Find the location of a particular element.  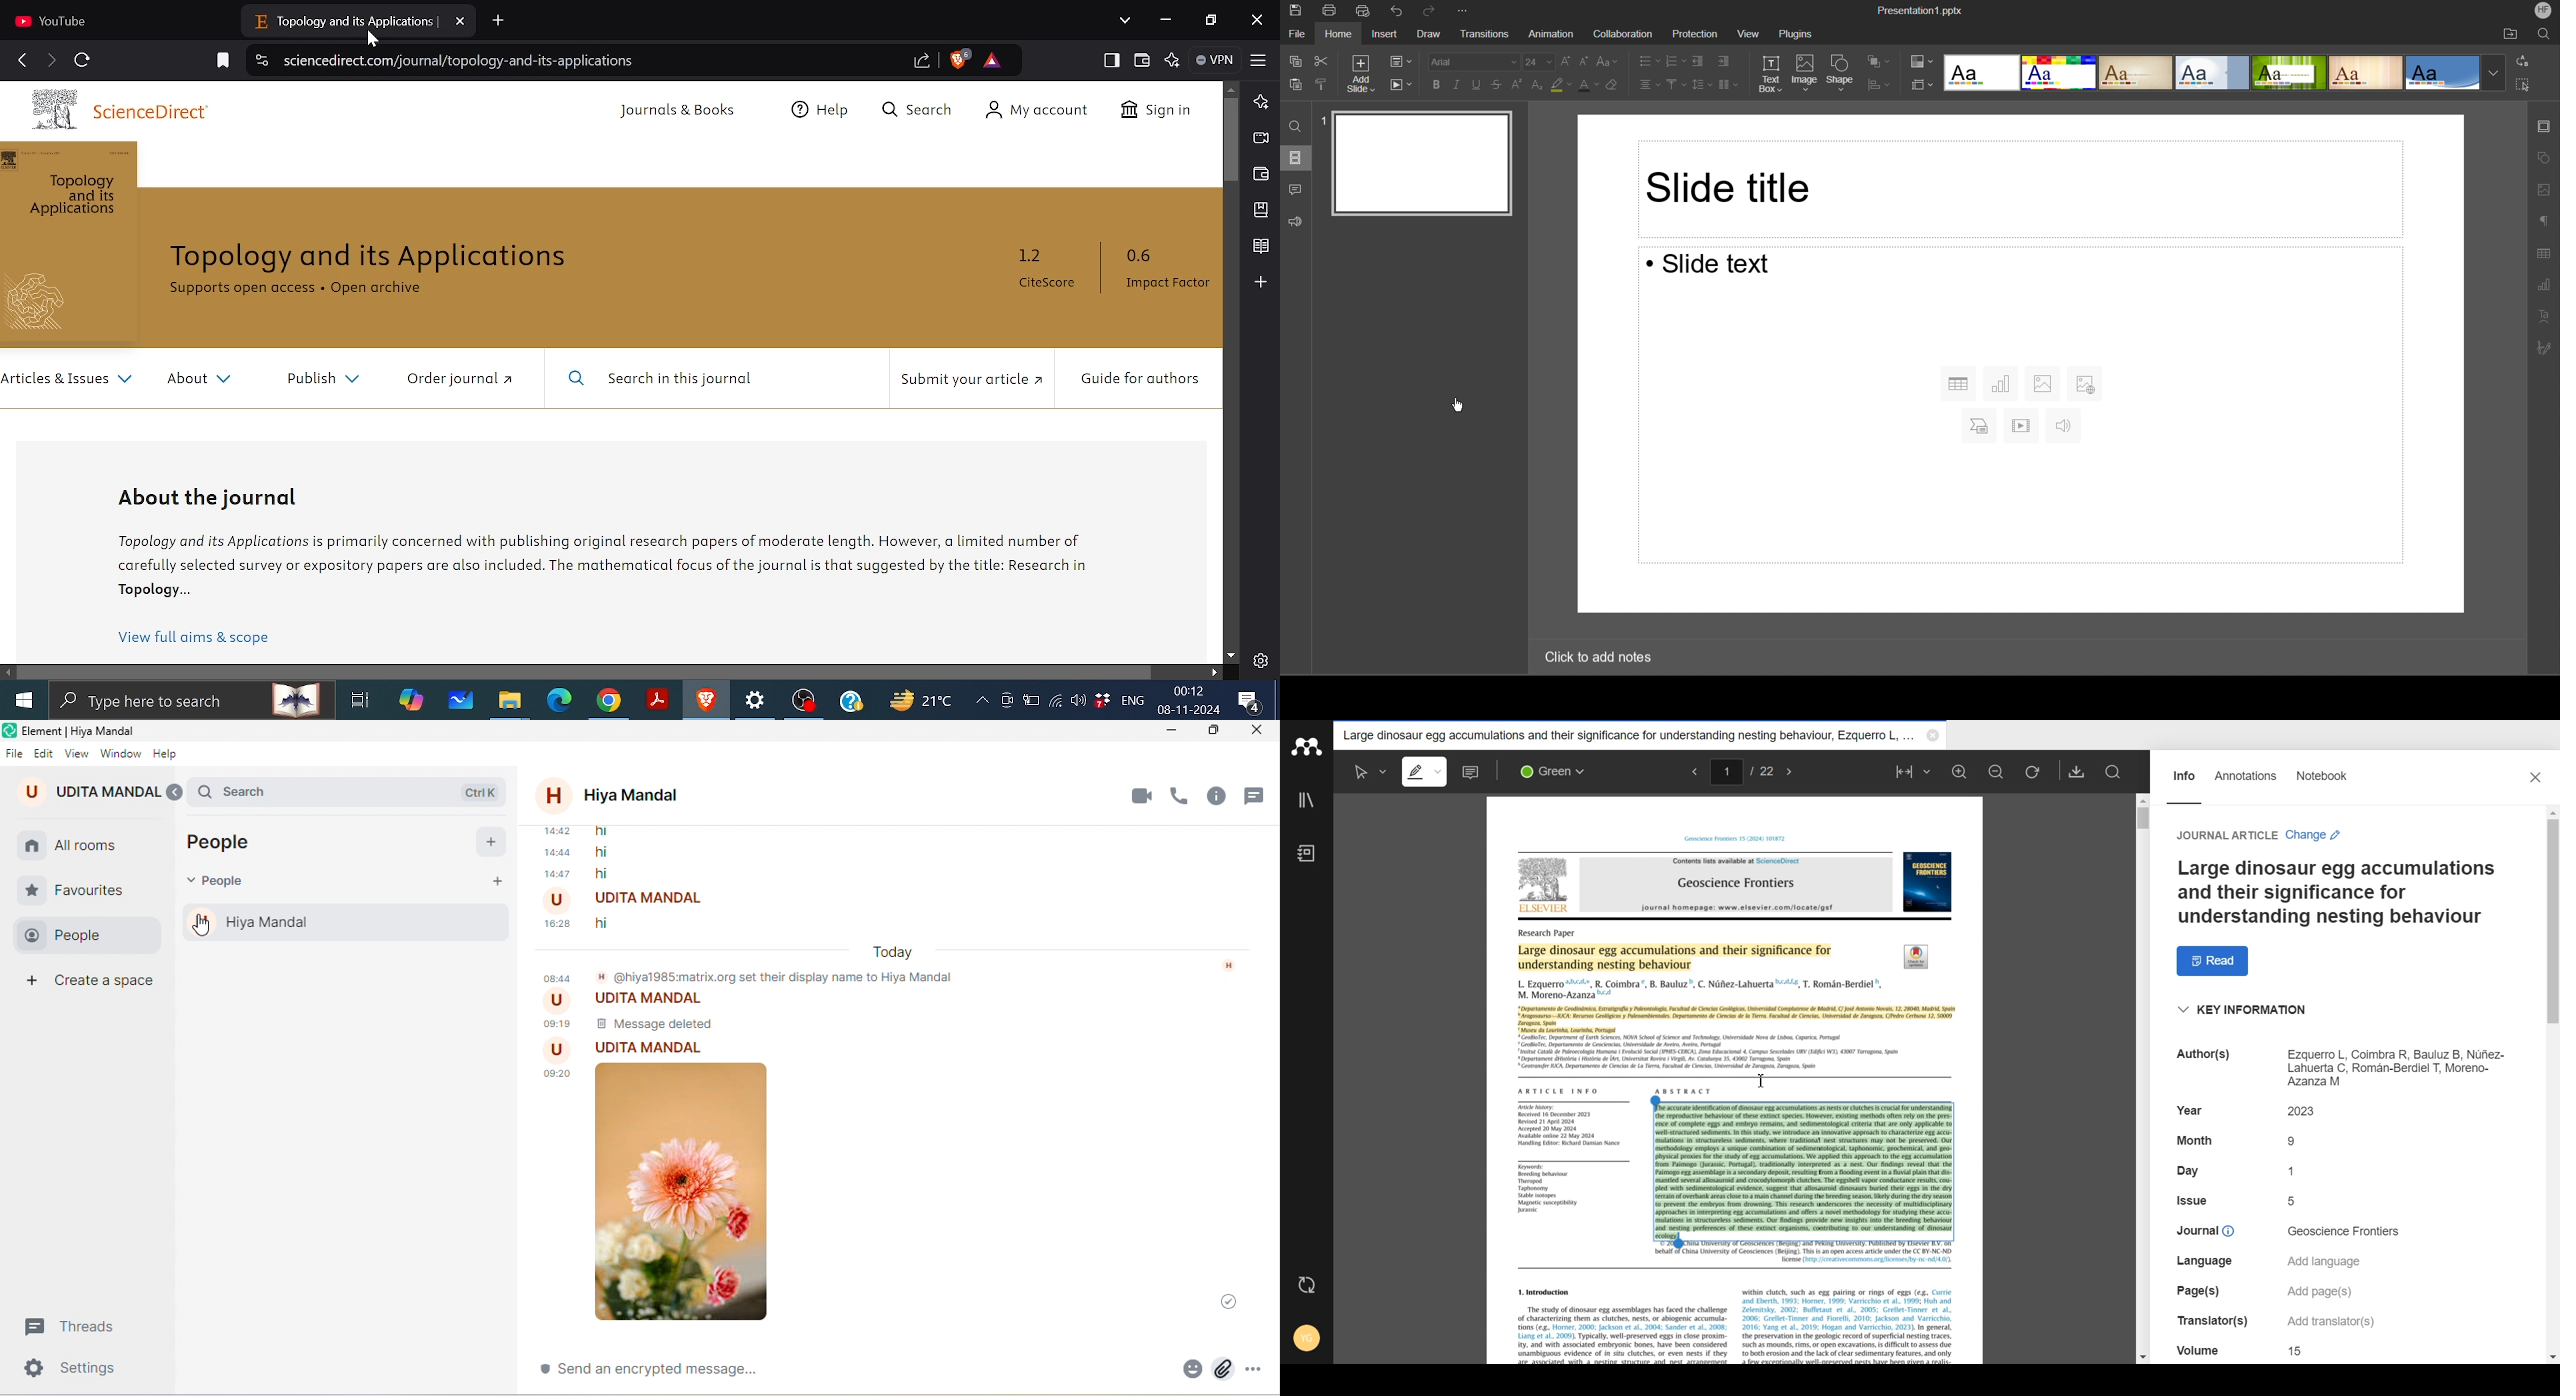

home is located at coordinates (33, 847).